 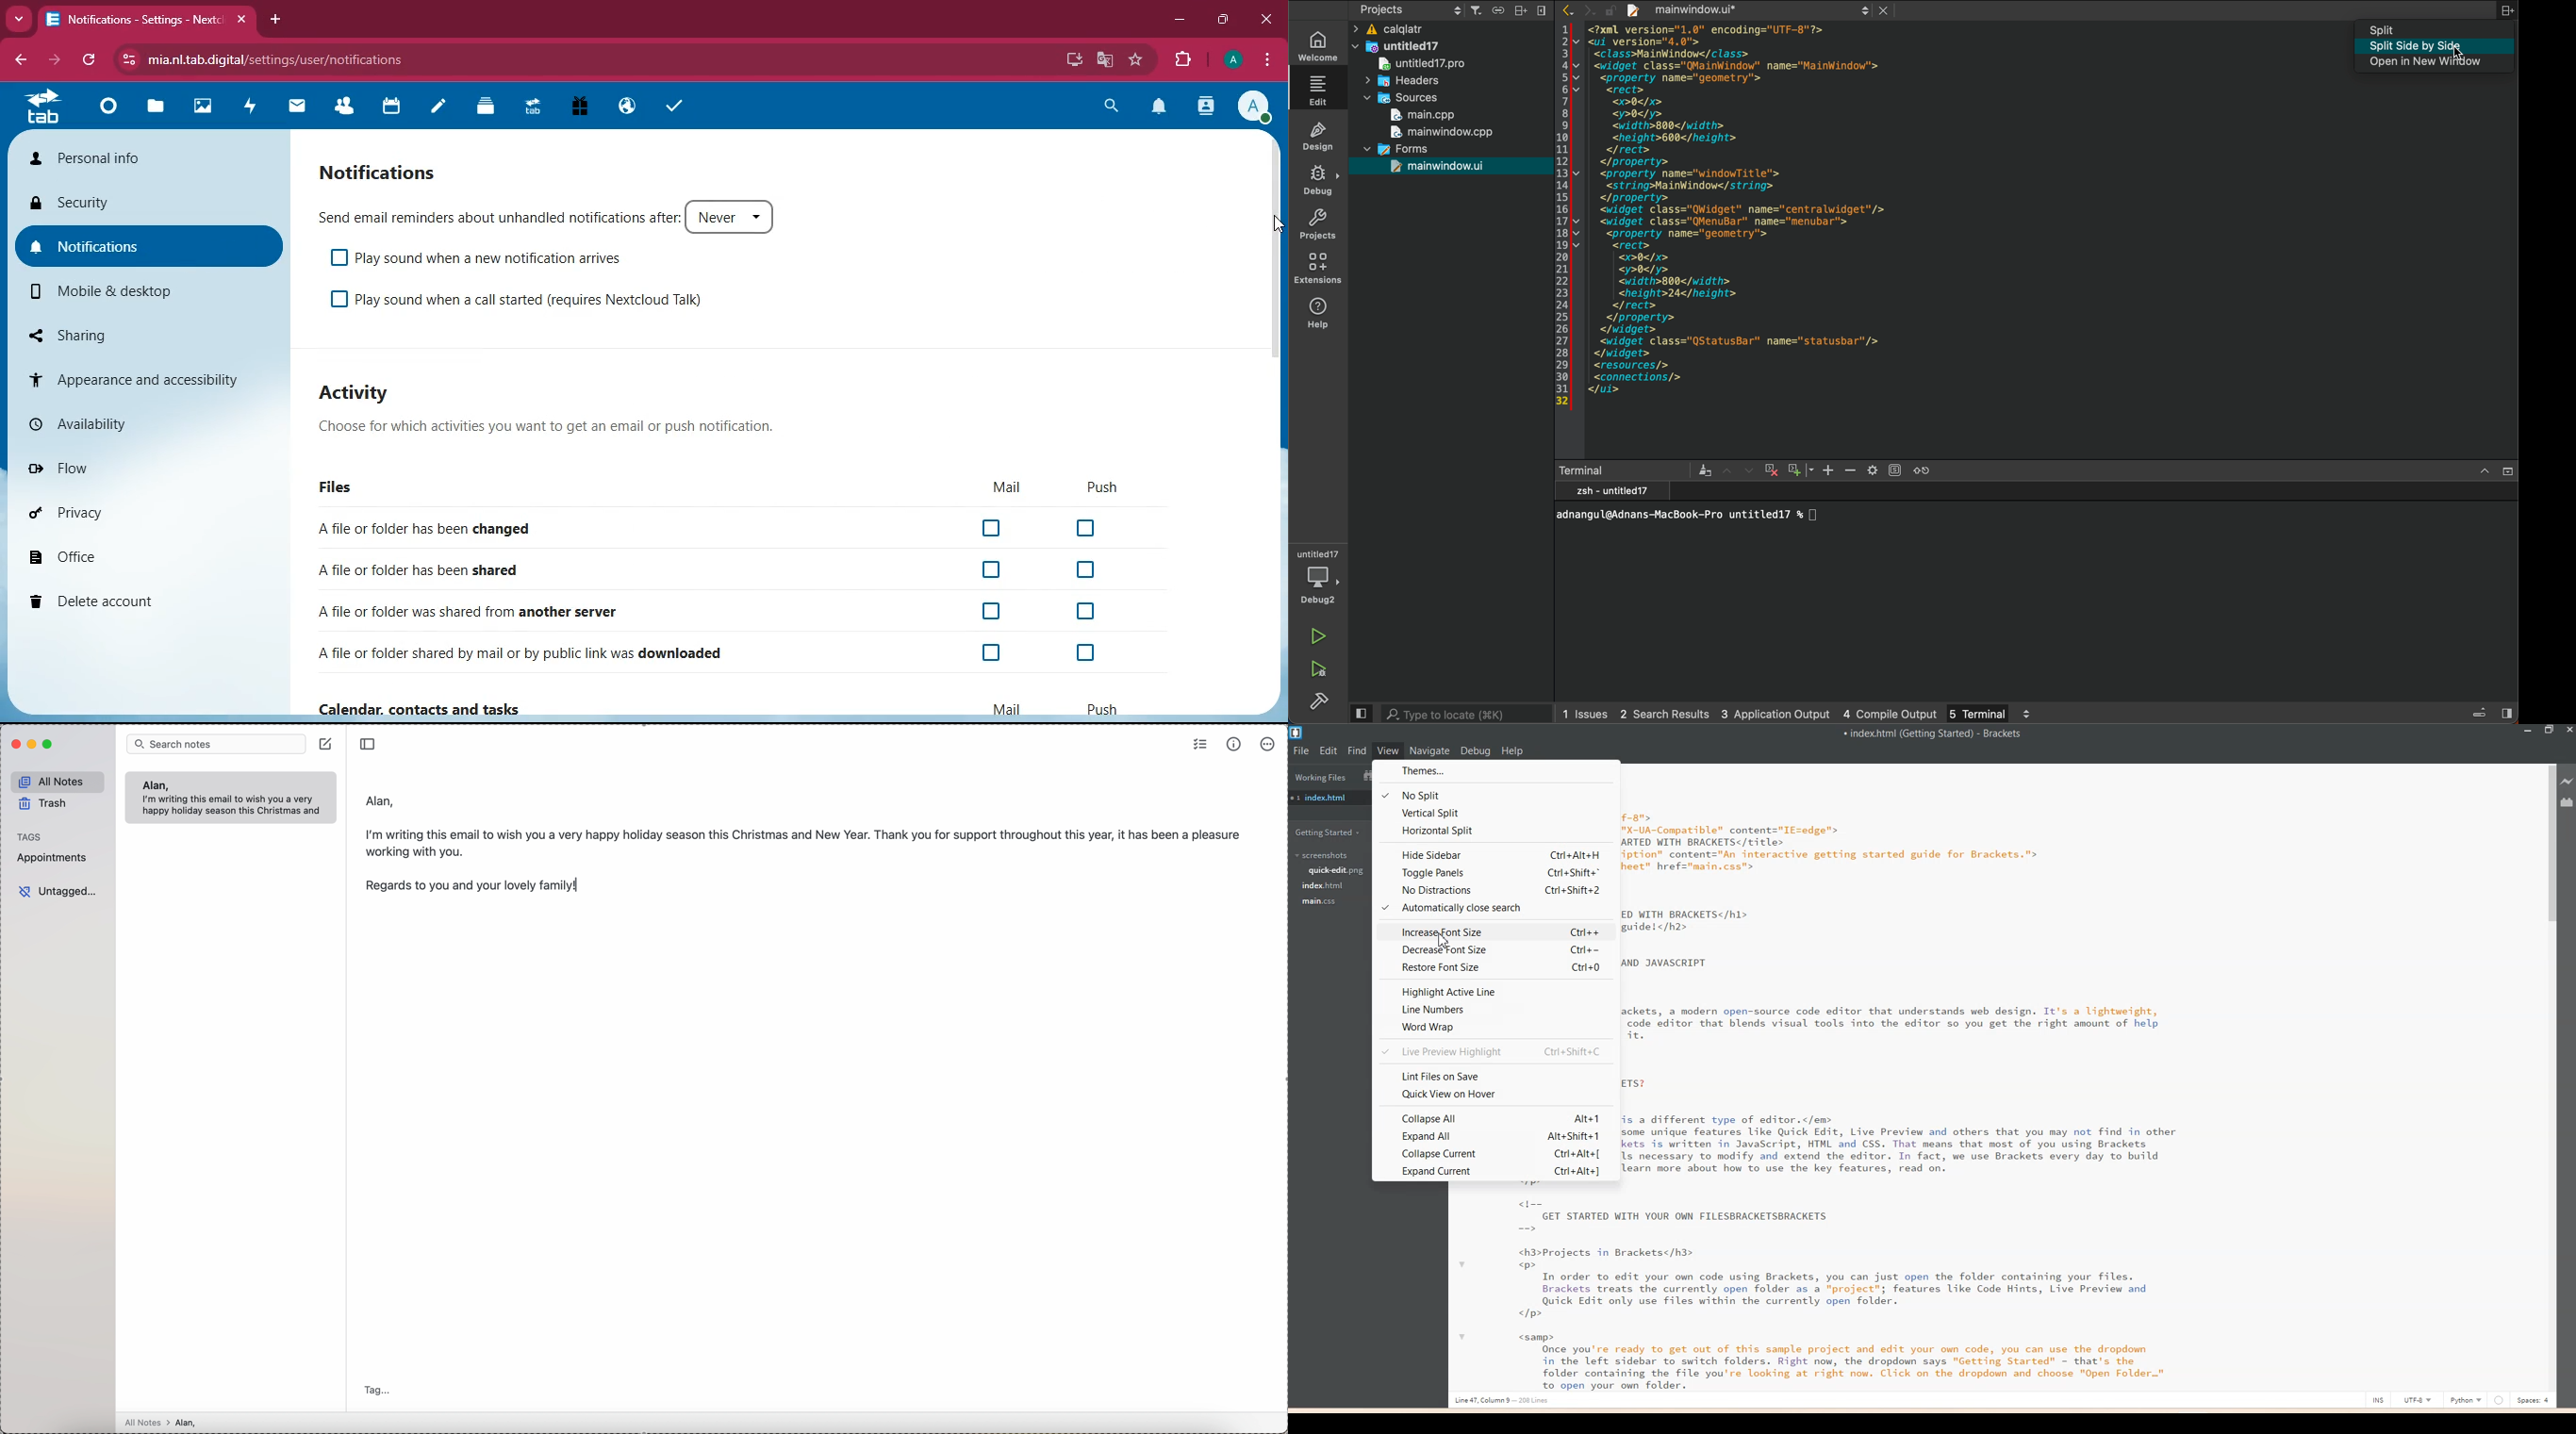 What do you see at coordinates (1496, 1027) in the screenshot?
I see `World Wrap` at bounding box center [1496, 1027].